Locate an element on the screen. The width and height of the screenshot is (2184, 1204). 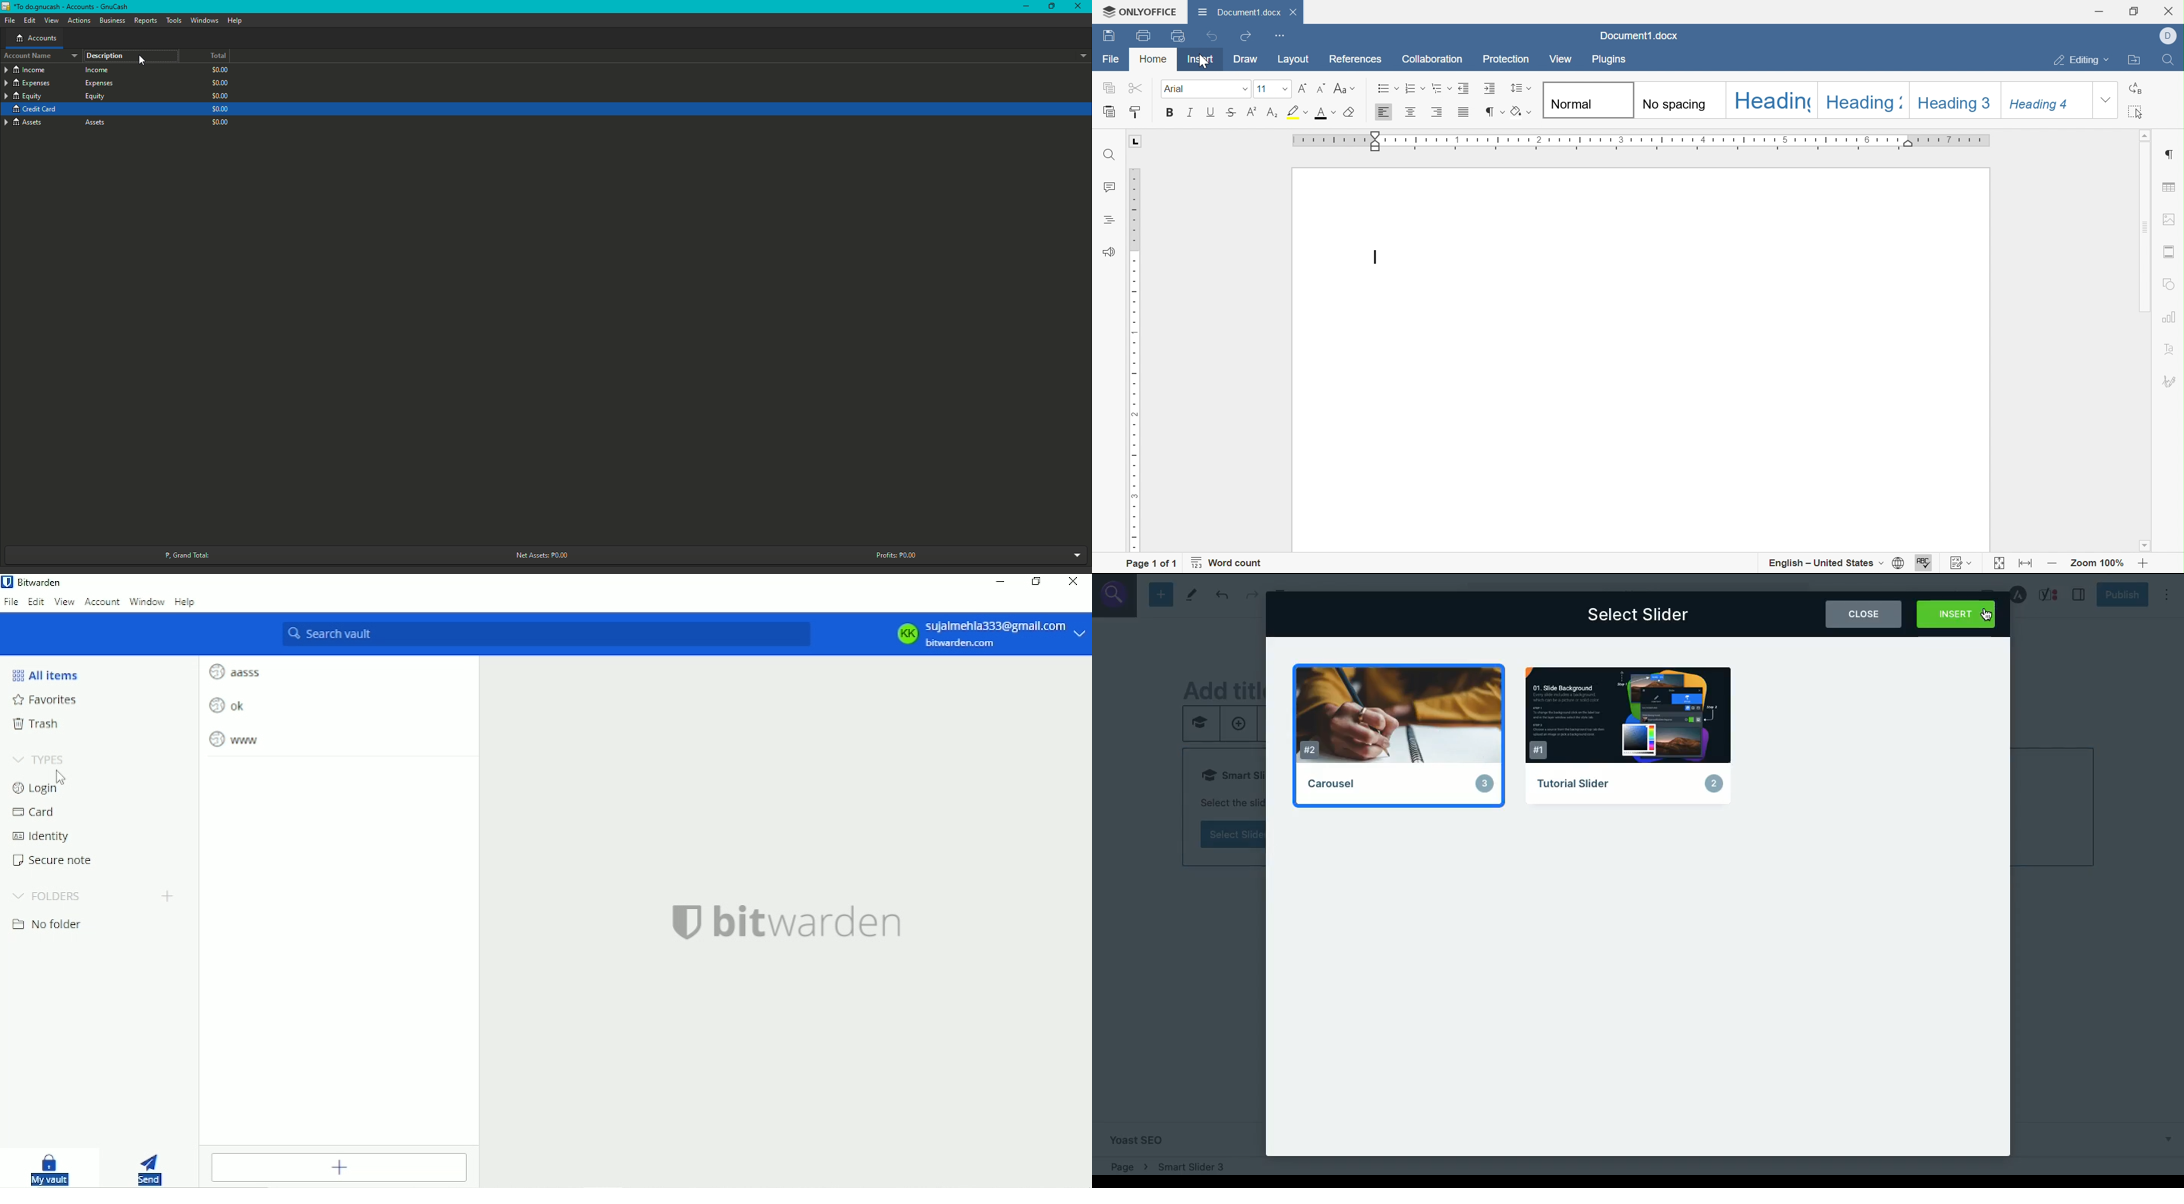
Business is located at coordinates (110, 19).